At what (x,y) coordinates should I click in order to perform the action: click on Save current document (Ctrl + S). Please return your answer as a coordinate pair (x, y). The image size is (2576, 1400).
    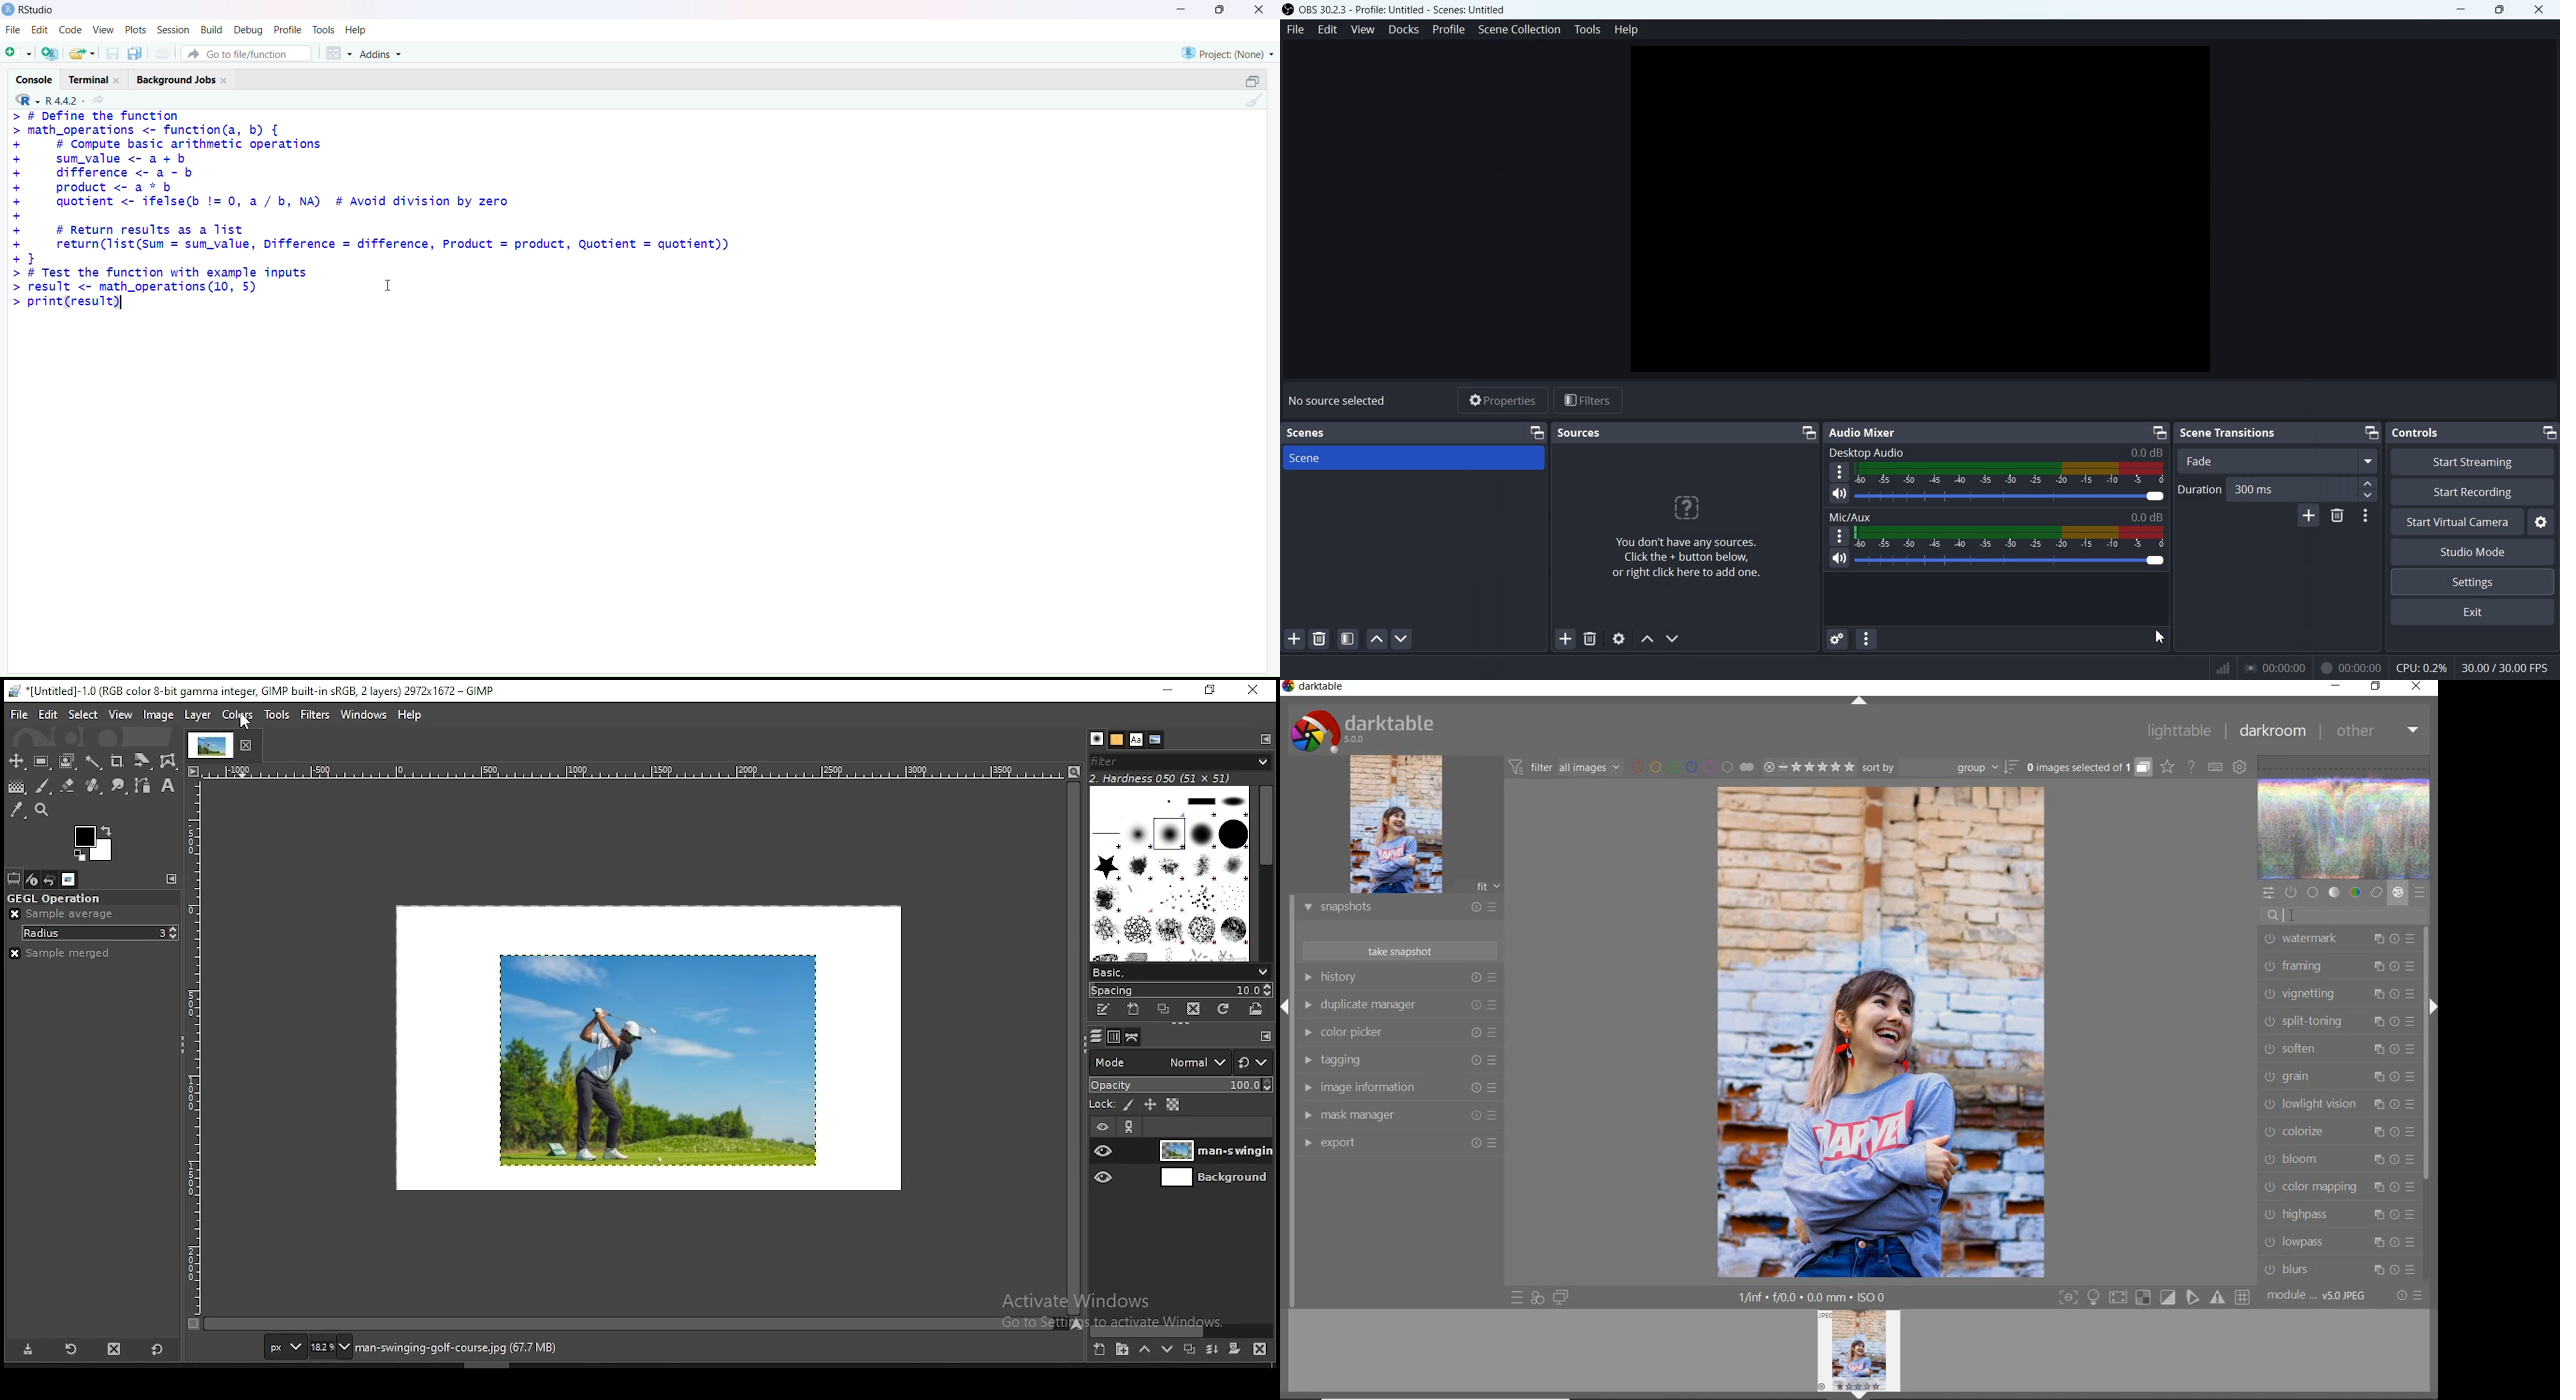
    Looking at the image, I should click on (113, 51).